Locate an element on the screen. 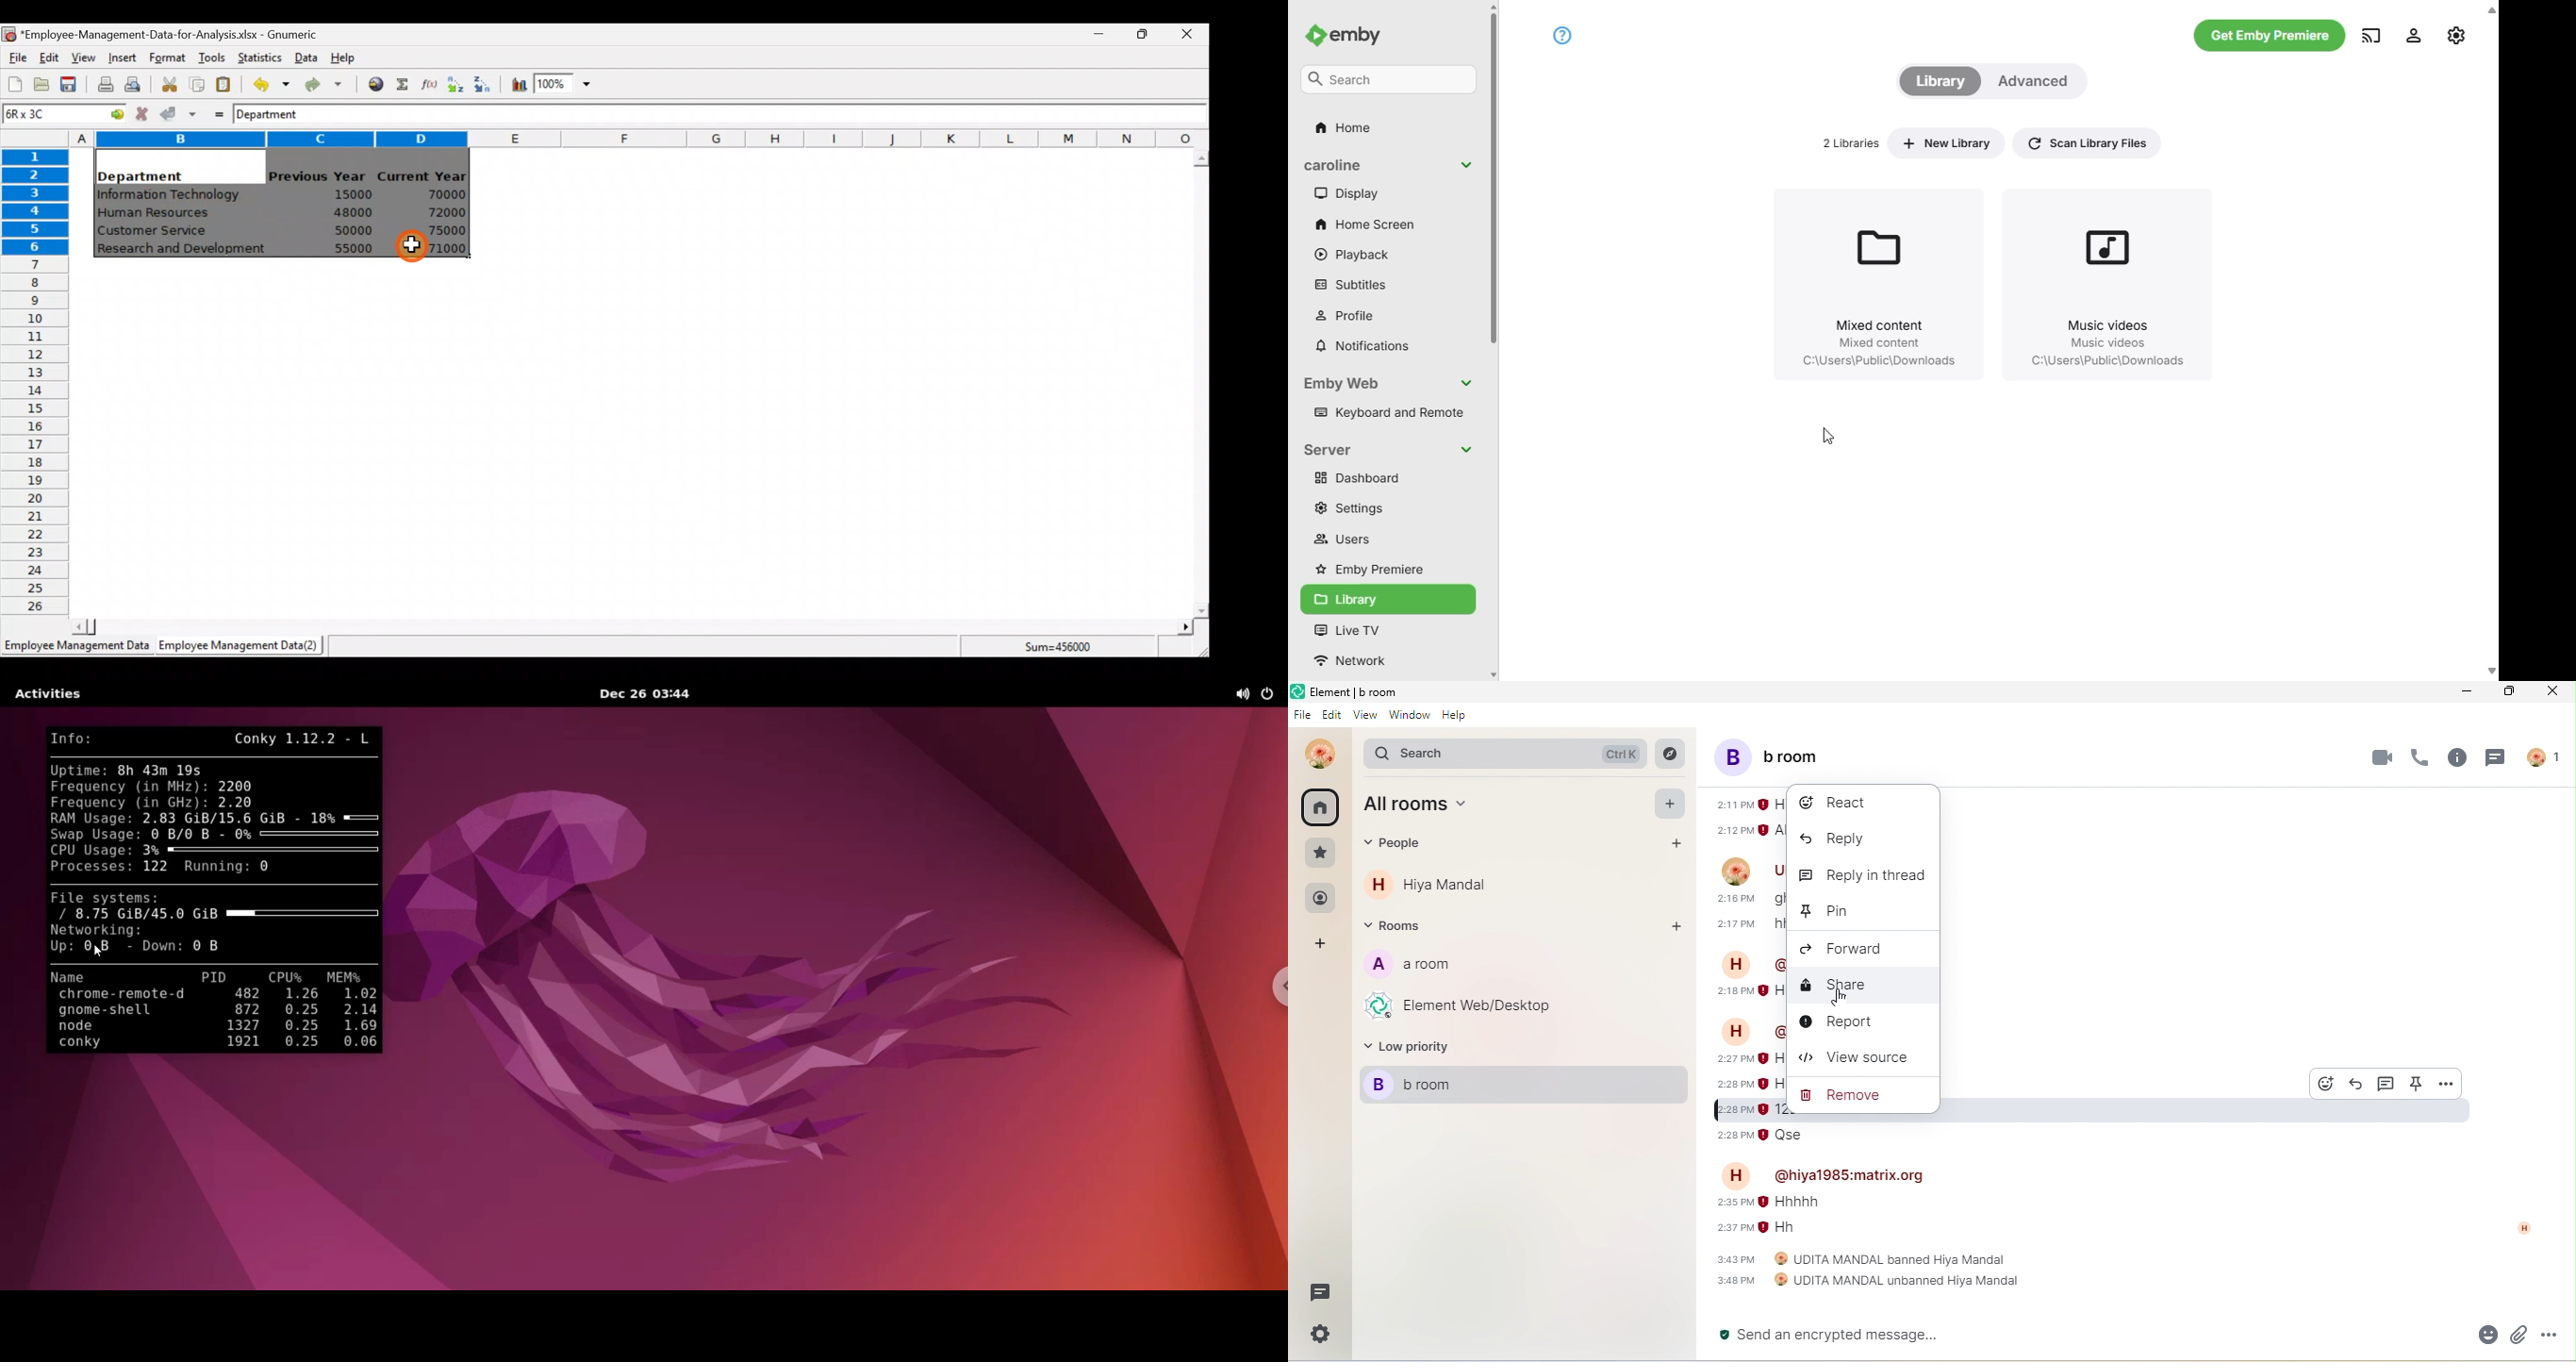  reply is located at coordinates (2356, 1084).